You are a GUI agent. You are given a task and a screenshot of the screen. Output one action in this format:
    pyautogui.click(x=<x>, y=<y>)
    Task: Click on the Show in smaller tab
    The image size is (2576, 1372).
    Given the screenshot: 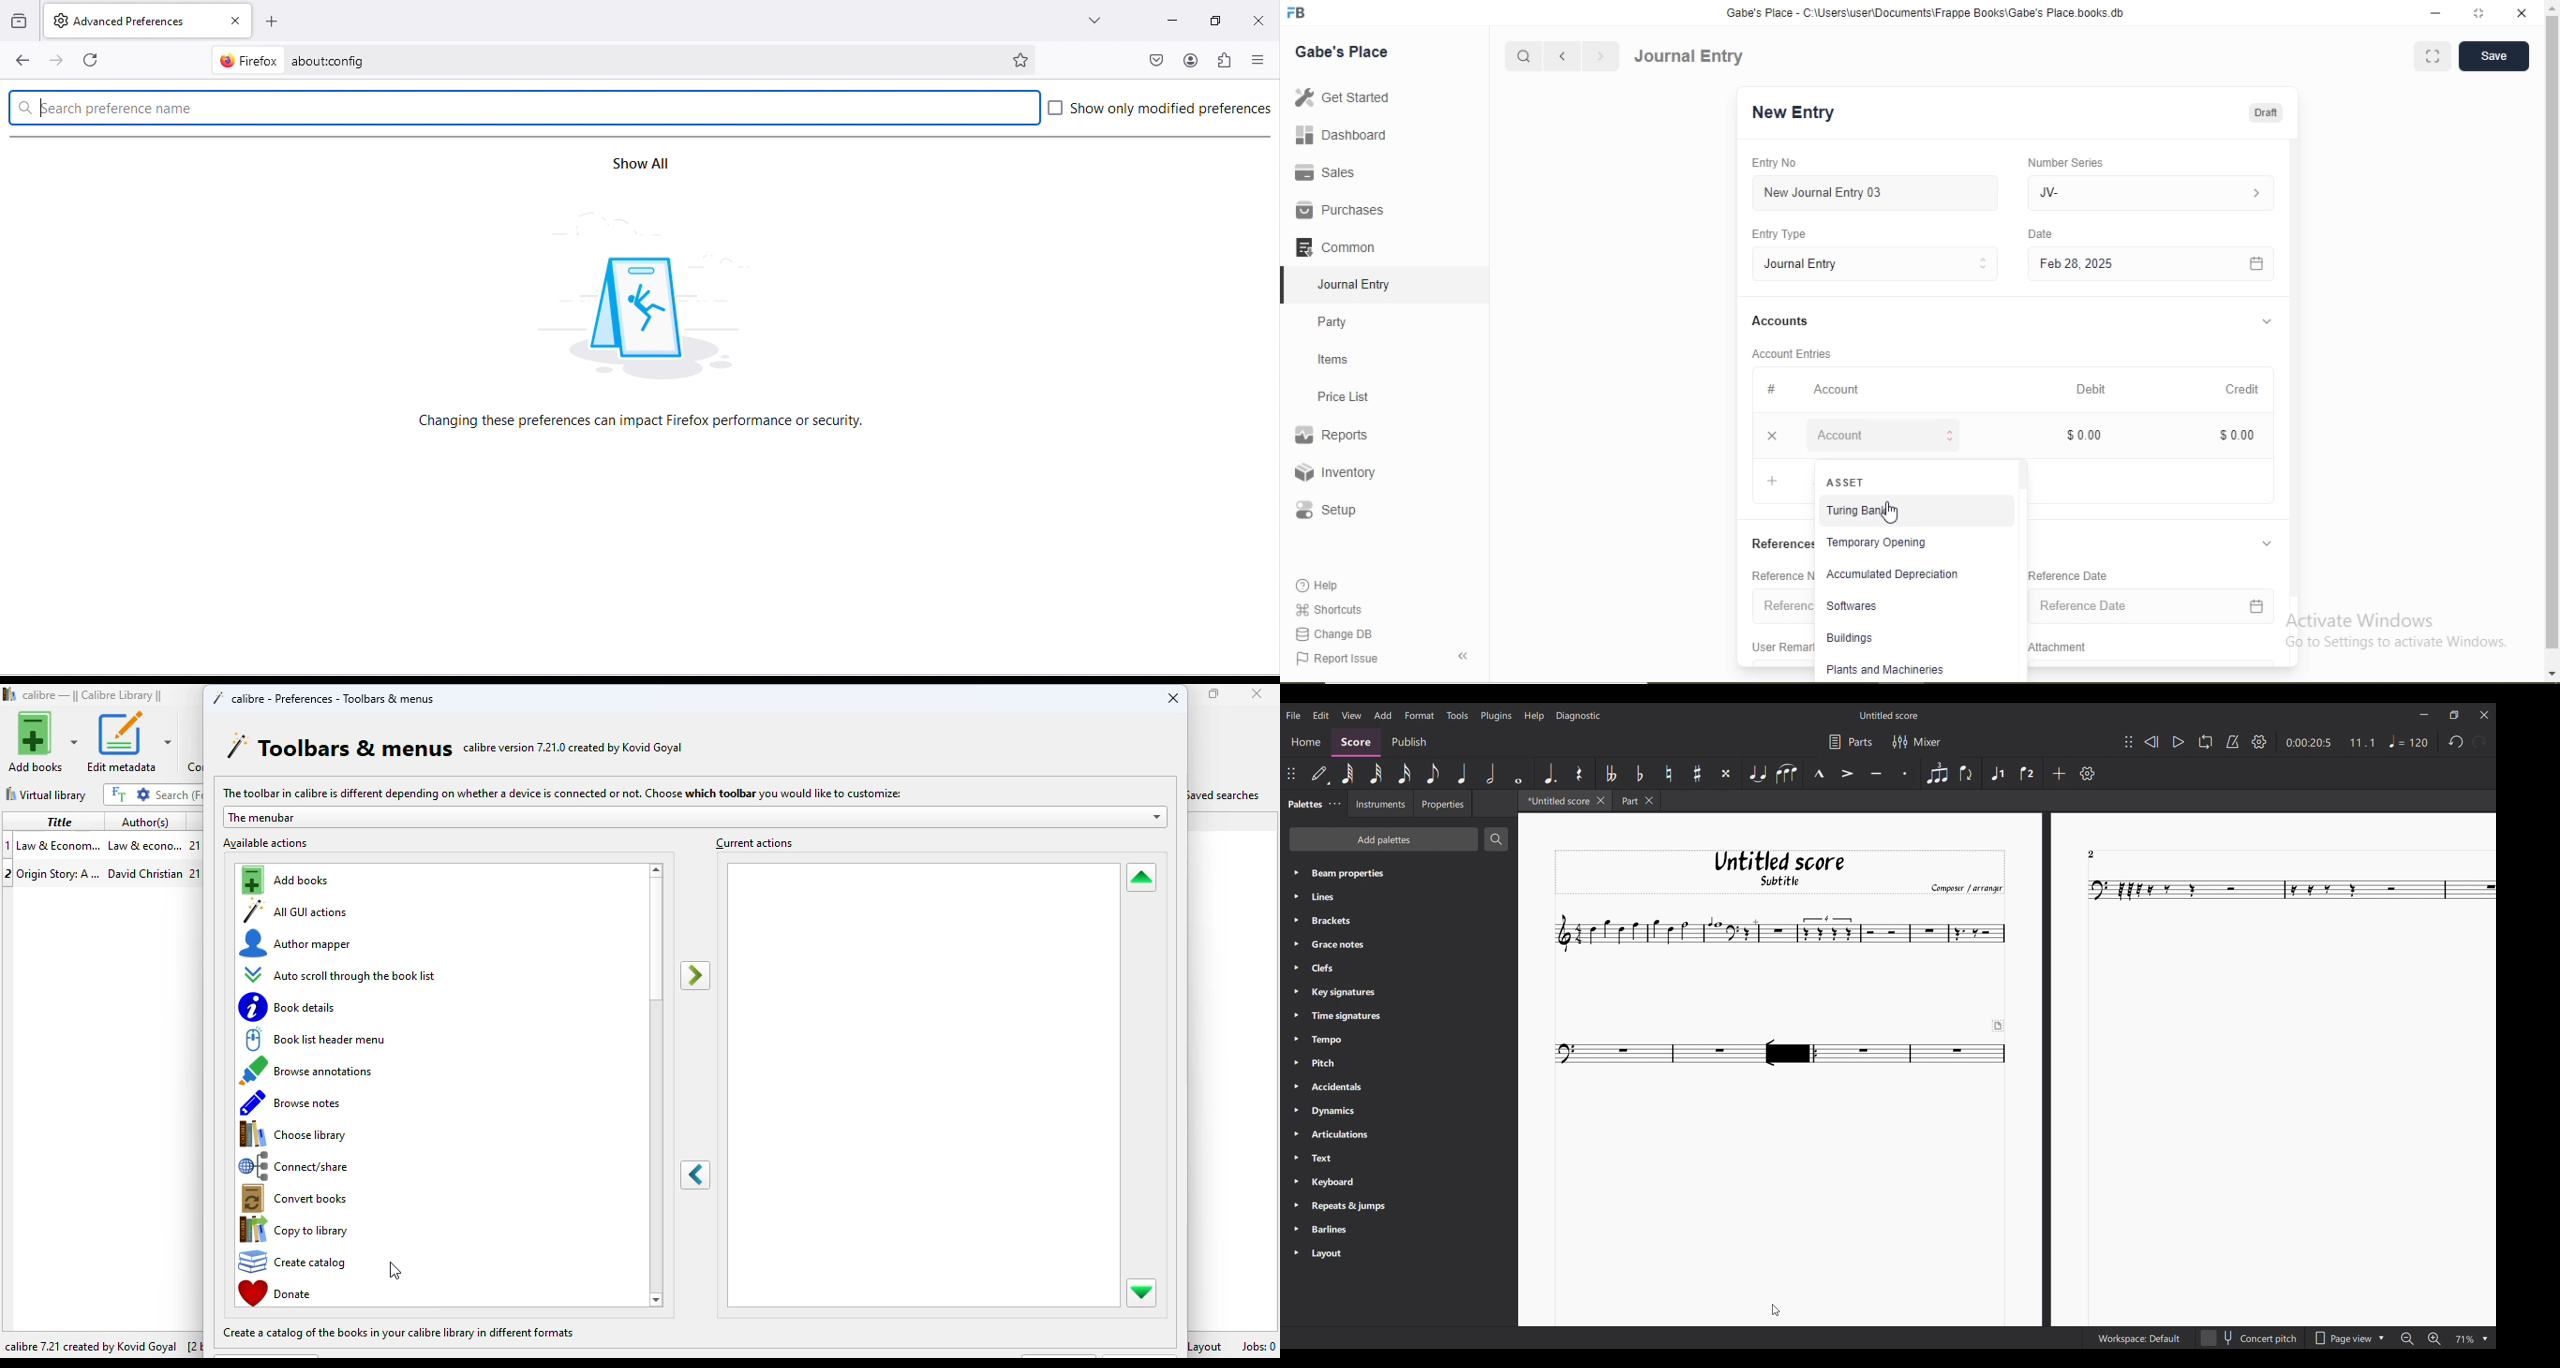 What is the action you would take?
    pyautogui.click(x=2454, y=714)
    